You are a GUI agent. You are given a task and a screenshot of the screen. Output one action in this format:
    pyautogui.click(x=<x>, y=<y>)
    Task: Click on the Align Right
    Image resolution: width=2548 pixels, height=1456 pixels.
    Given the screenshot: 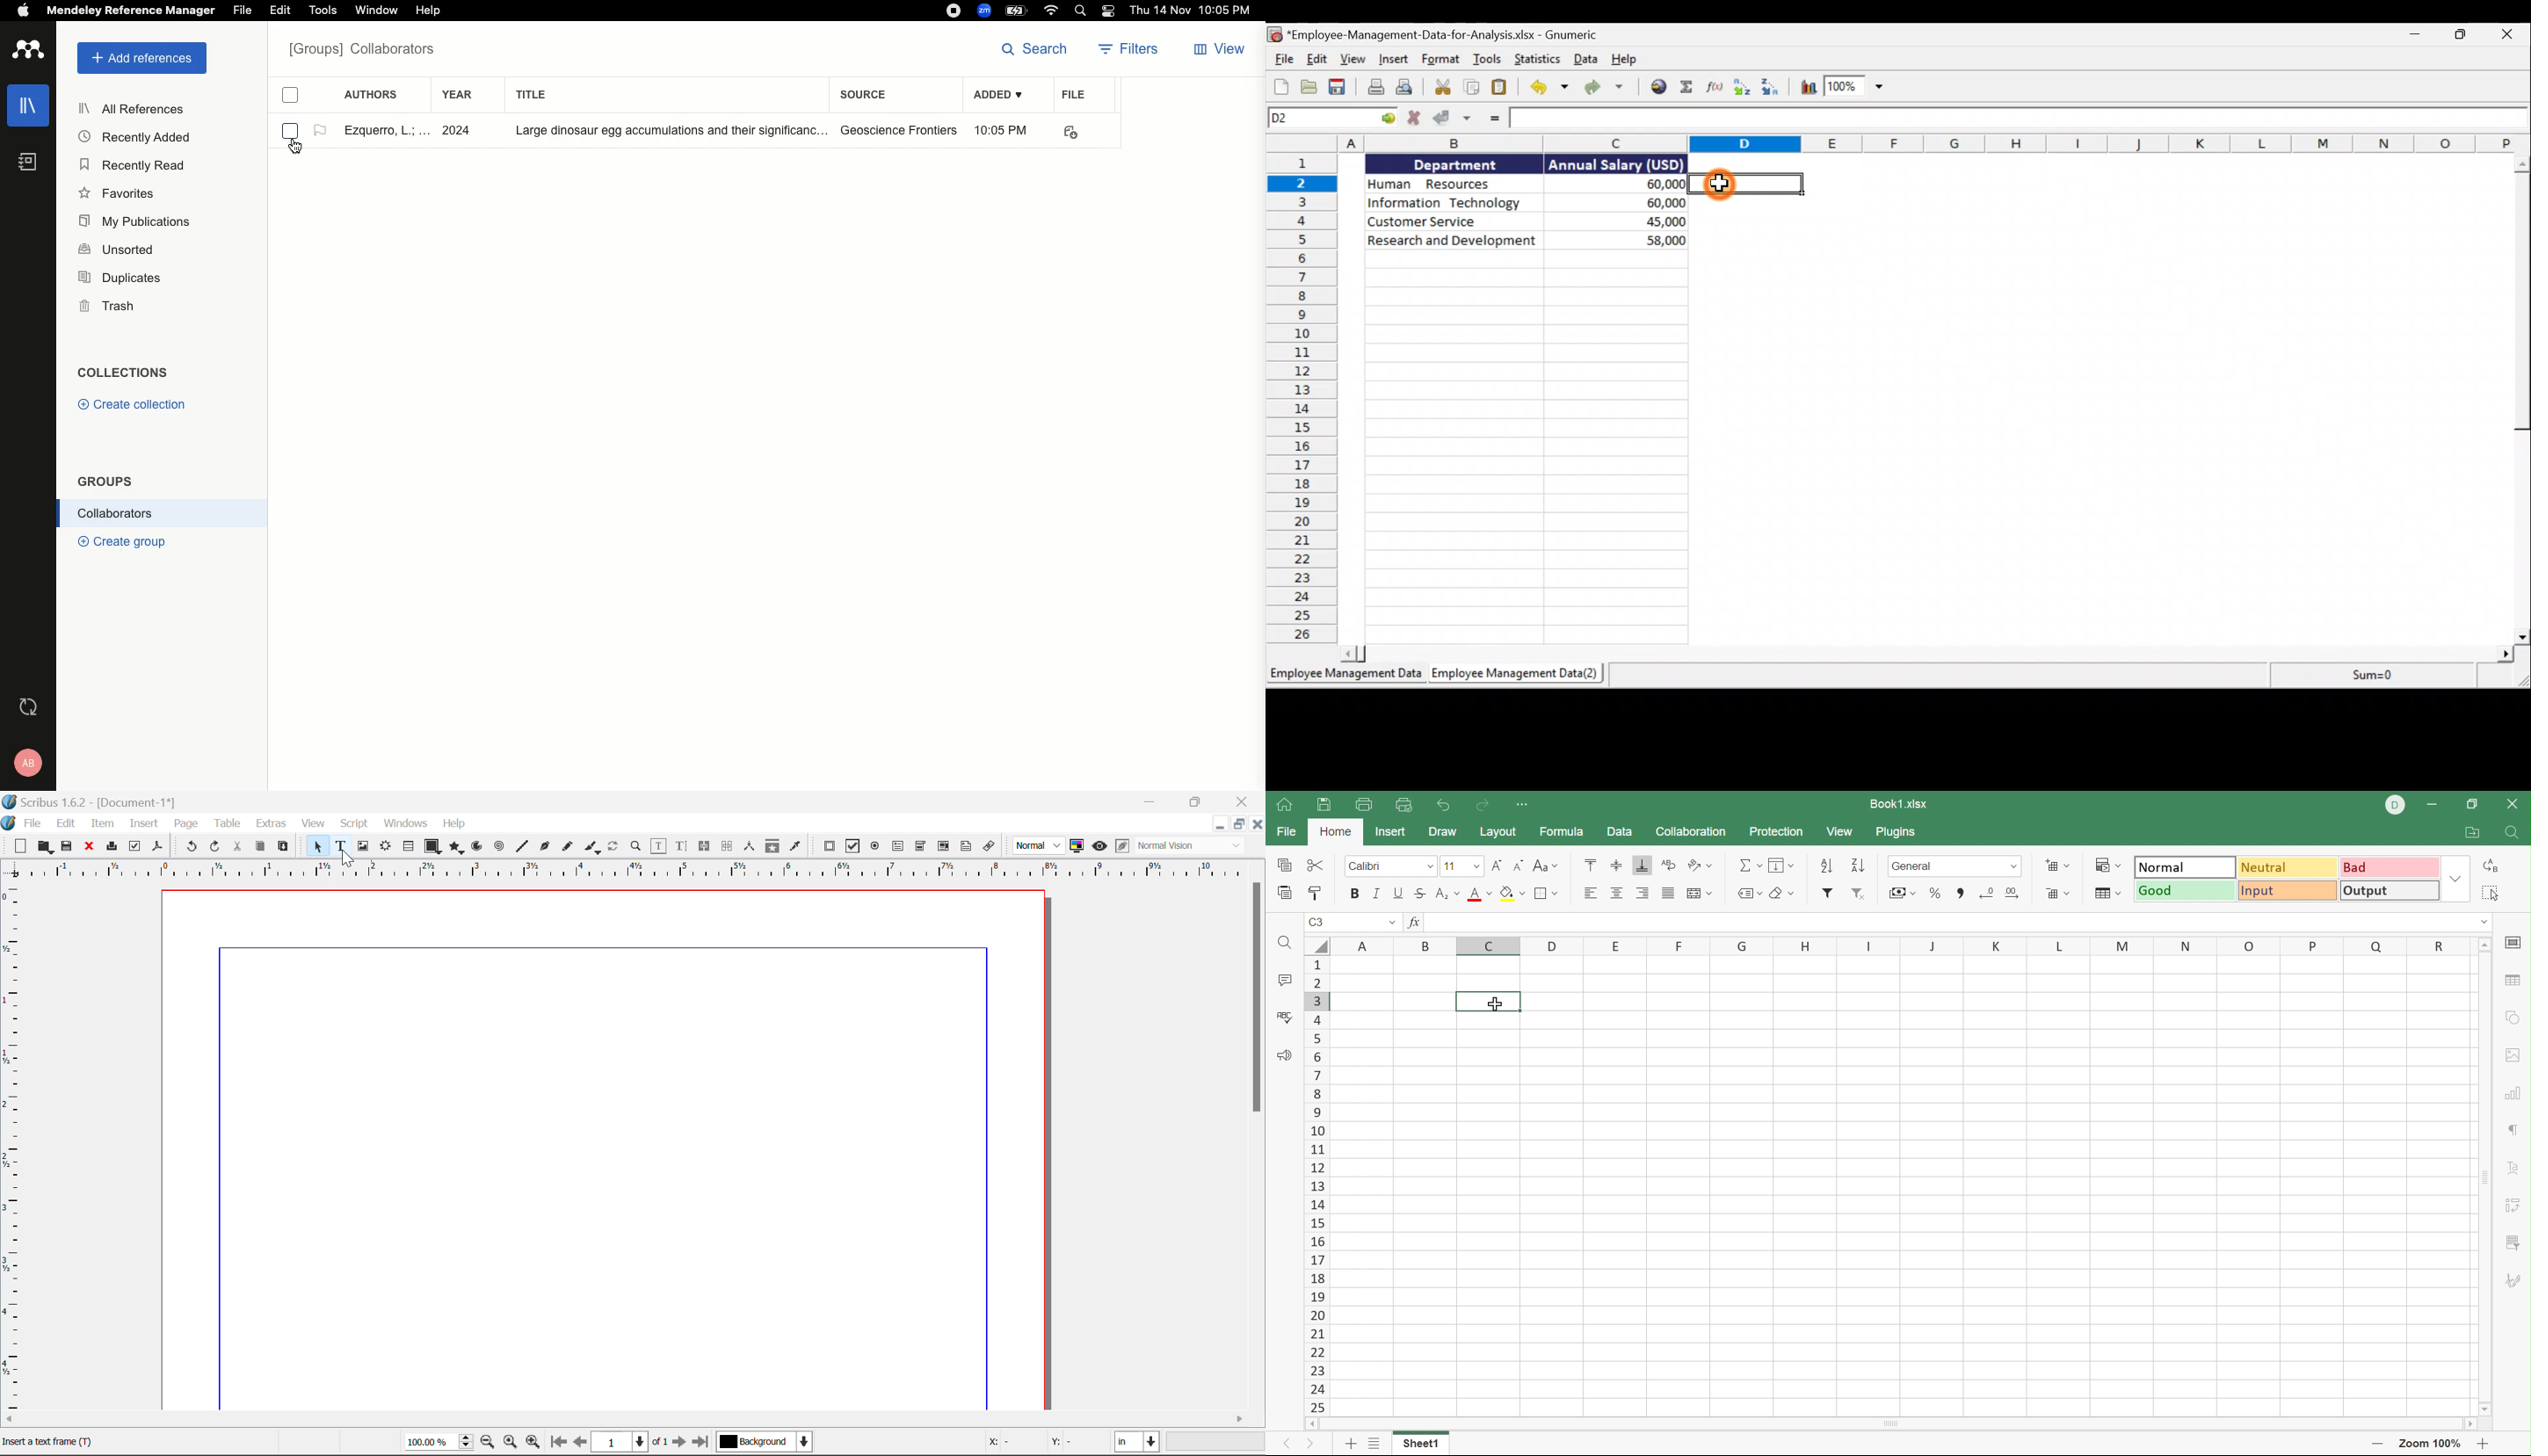 What is the action you would take?
    pyautogui.click(x=1642, y=893)
    